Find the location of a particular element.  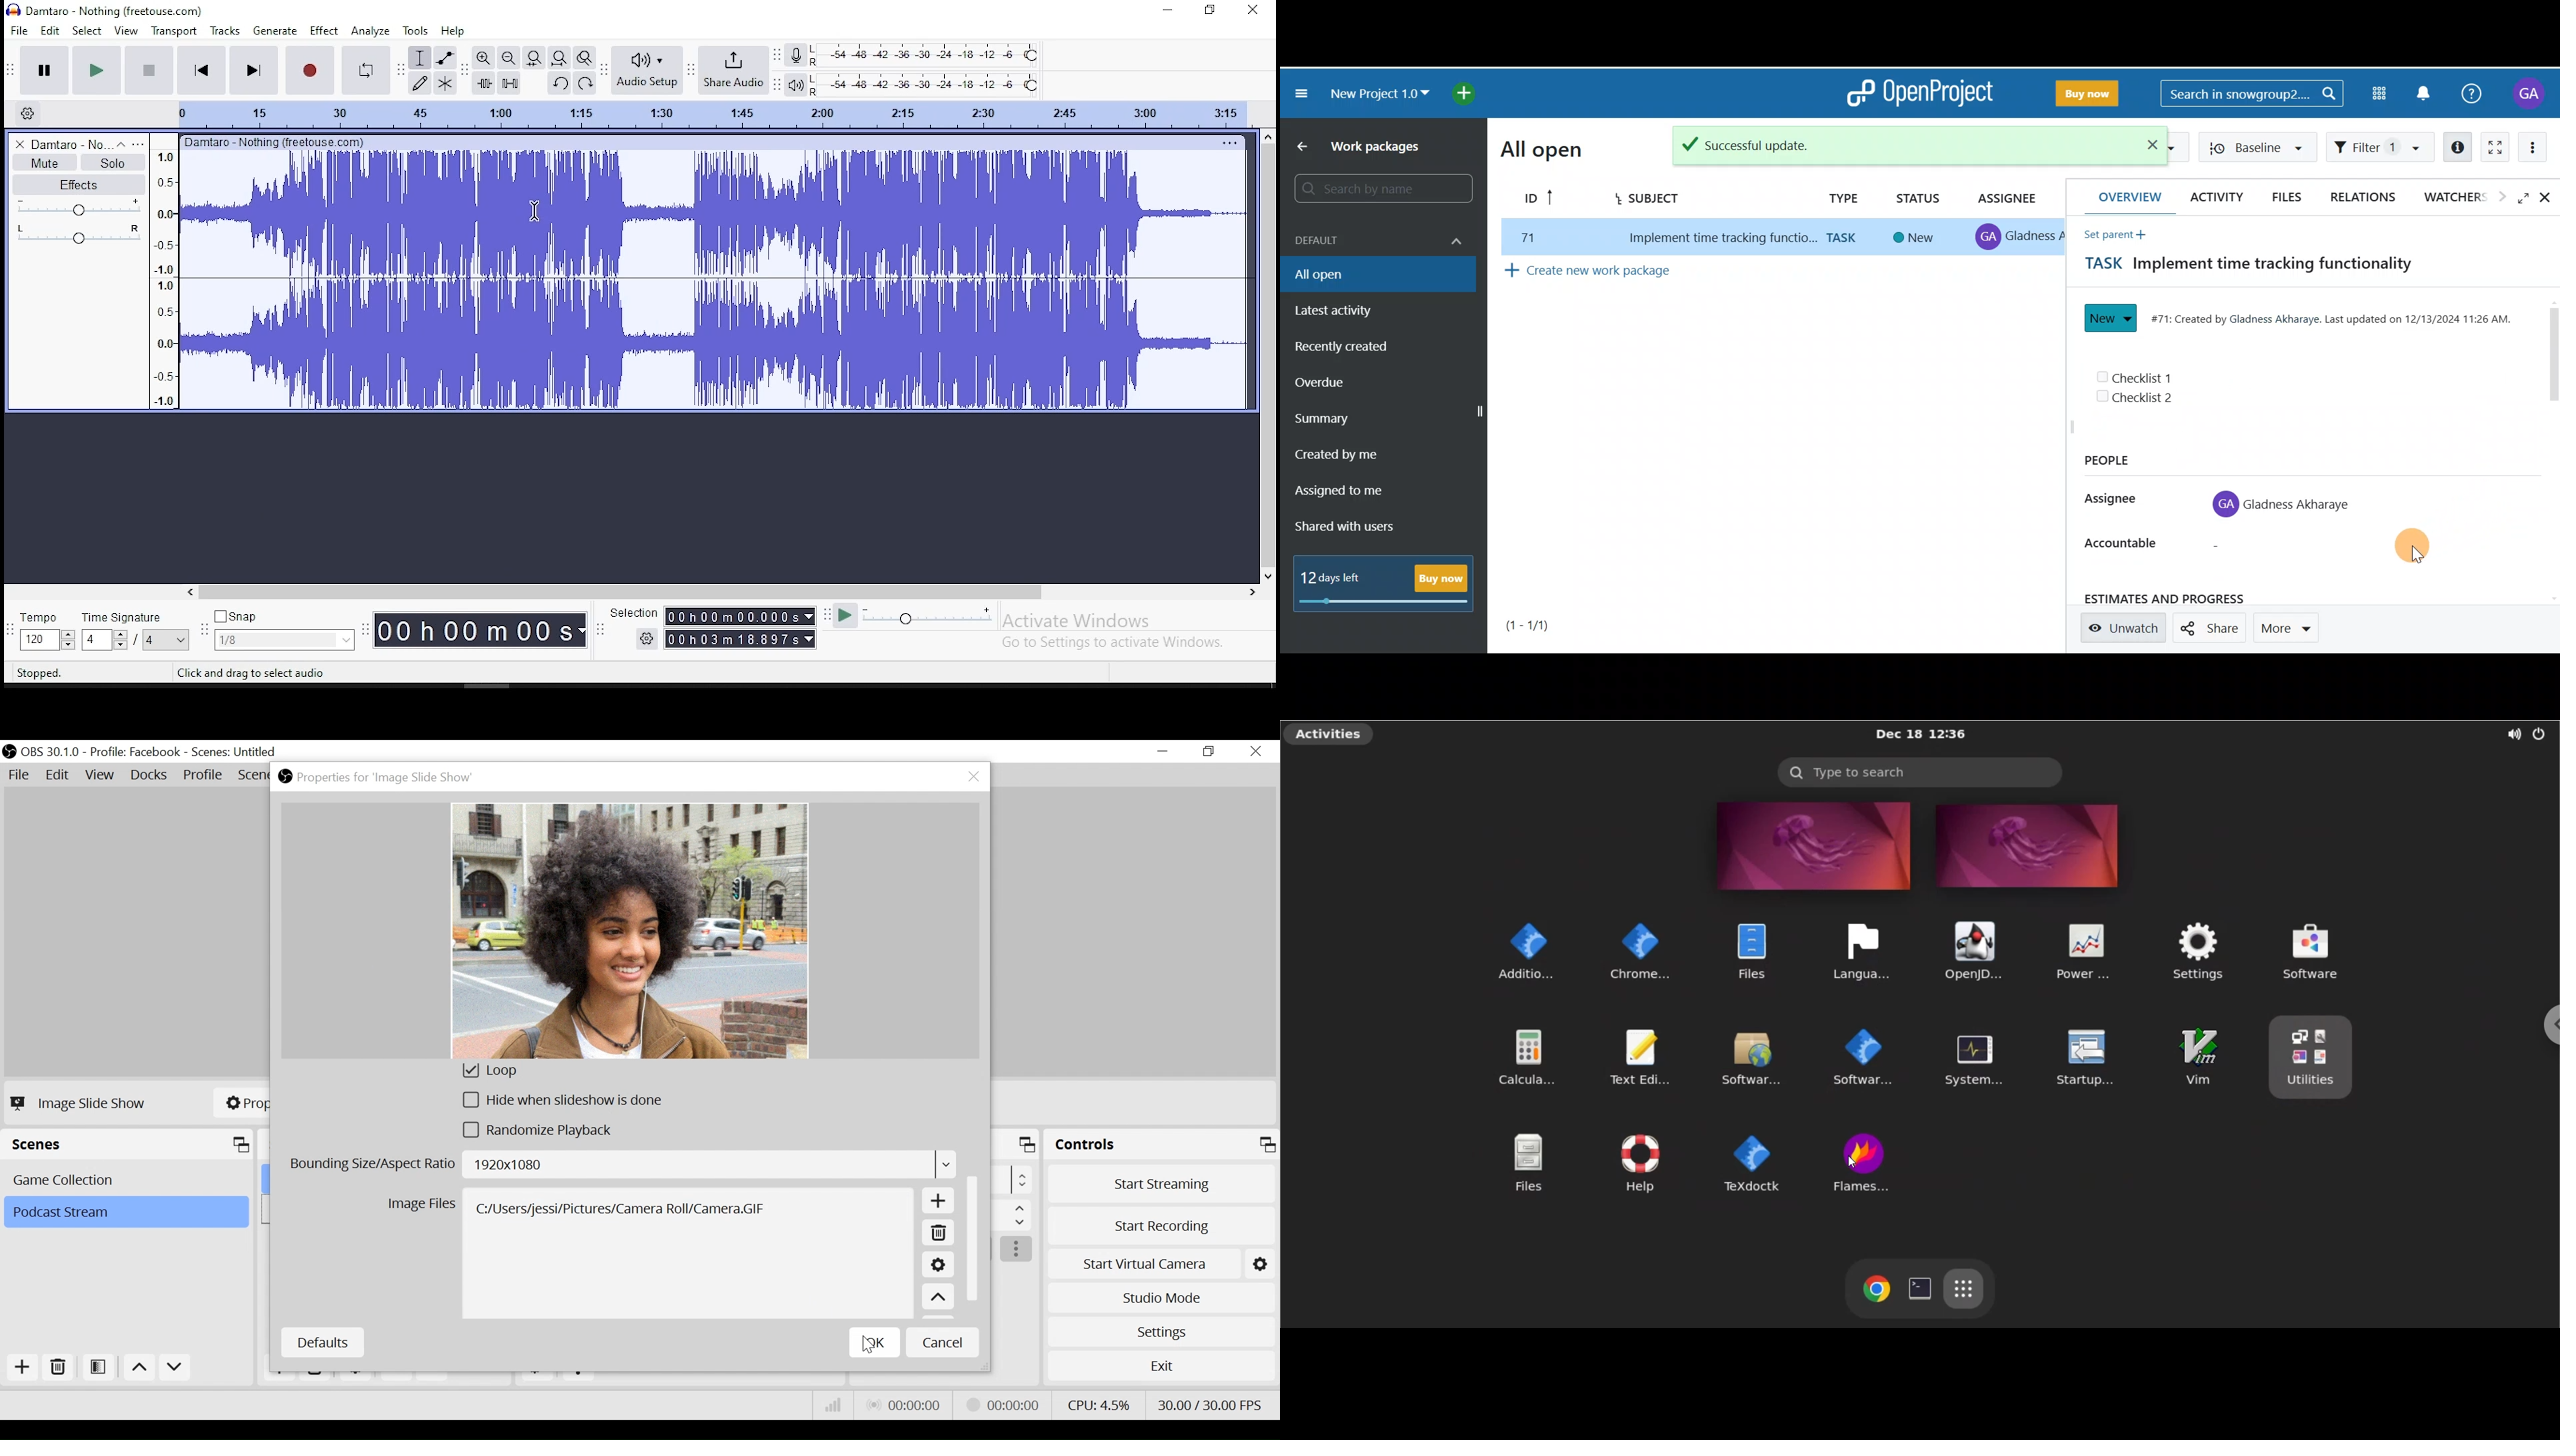

track options is located at coordinates (1227, 142).